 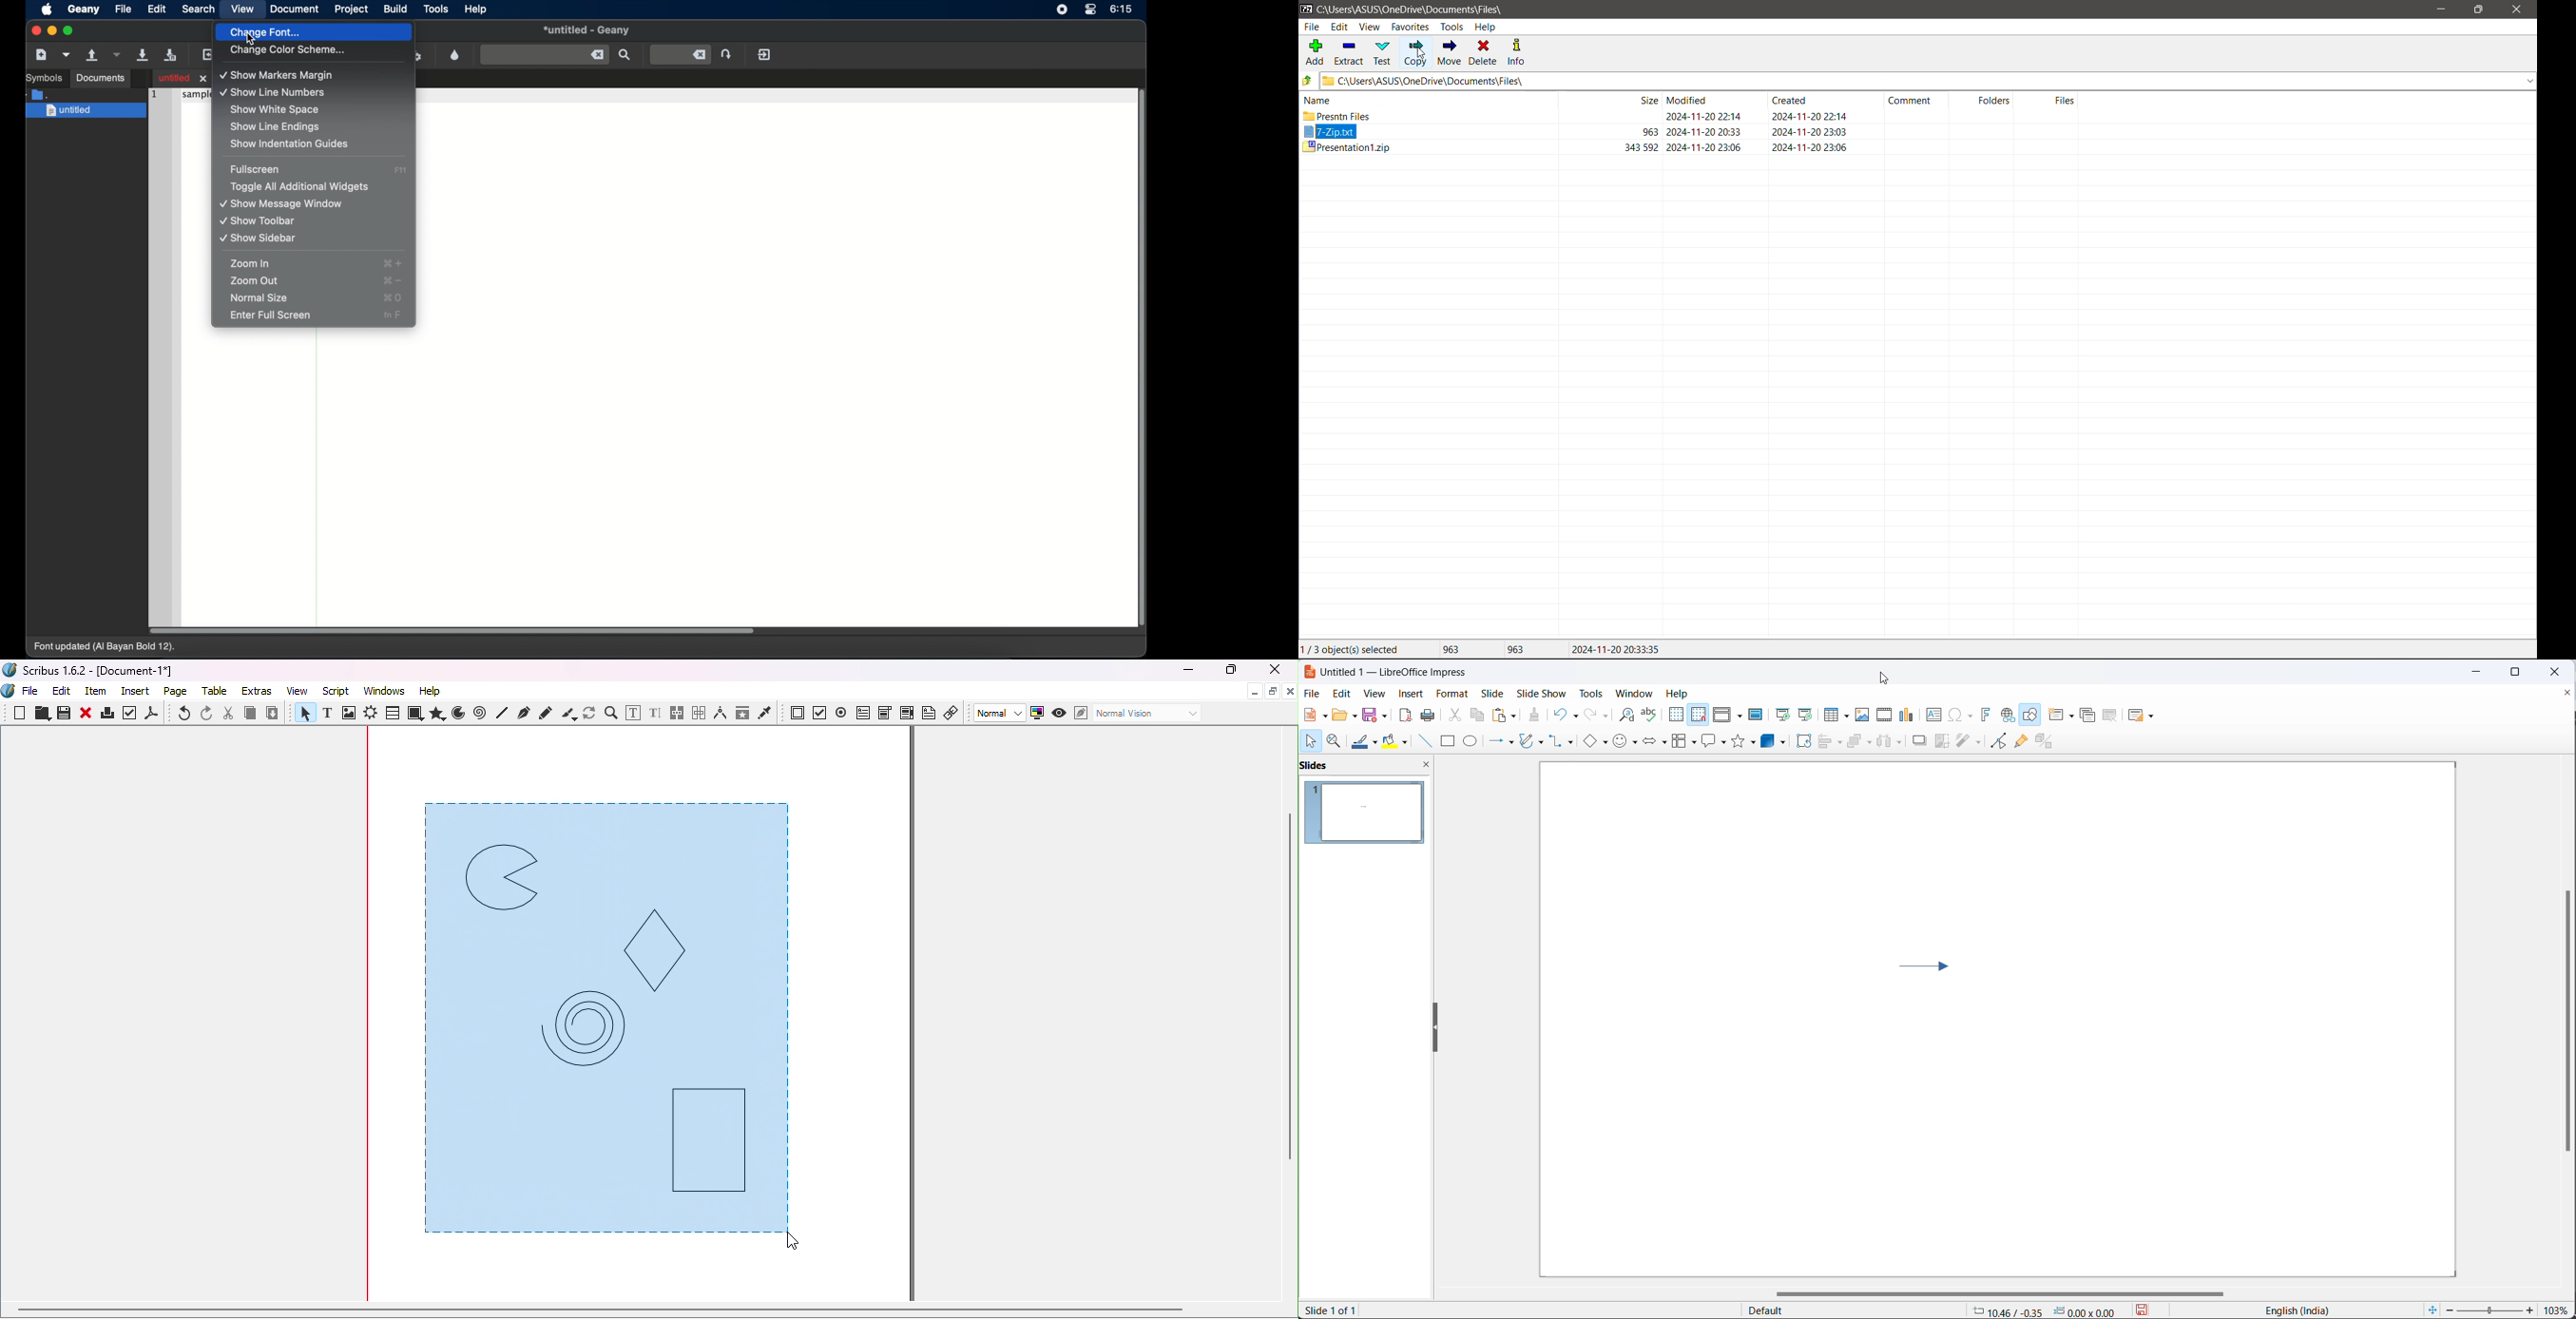 I want to click on line, so click(x=1422, y=741).